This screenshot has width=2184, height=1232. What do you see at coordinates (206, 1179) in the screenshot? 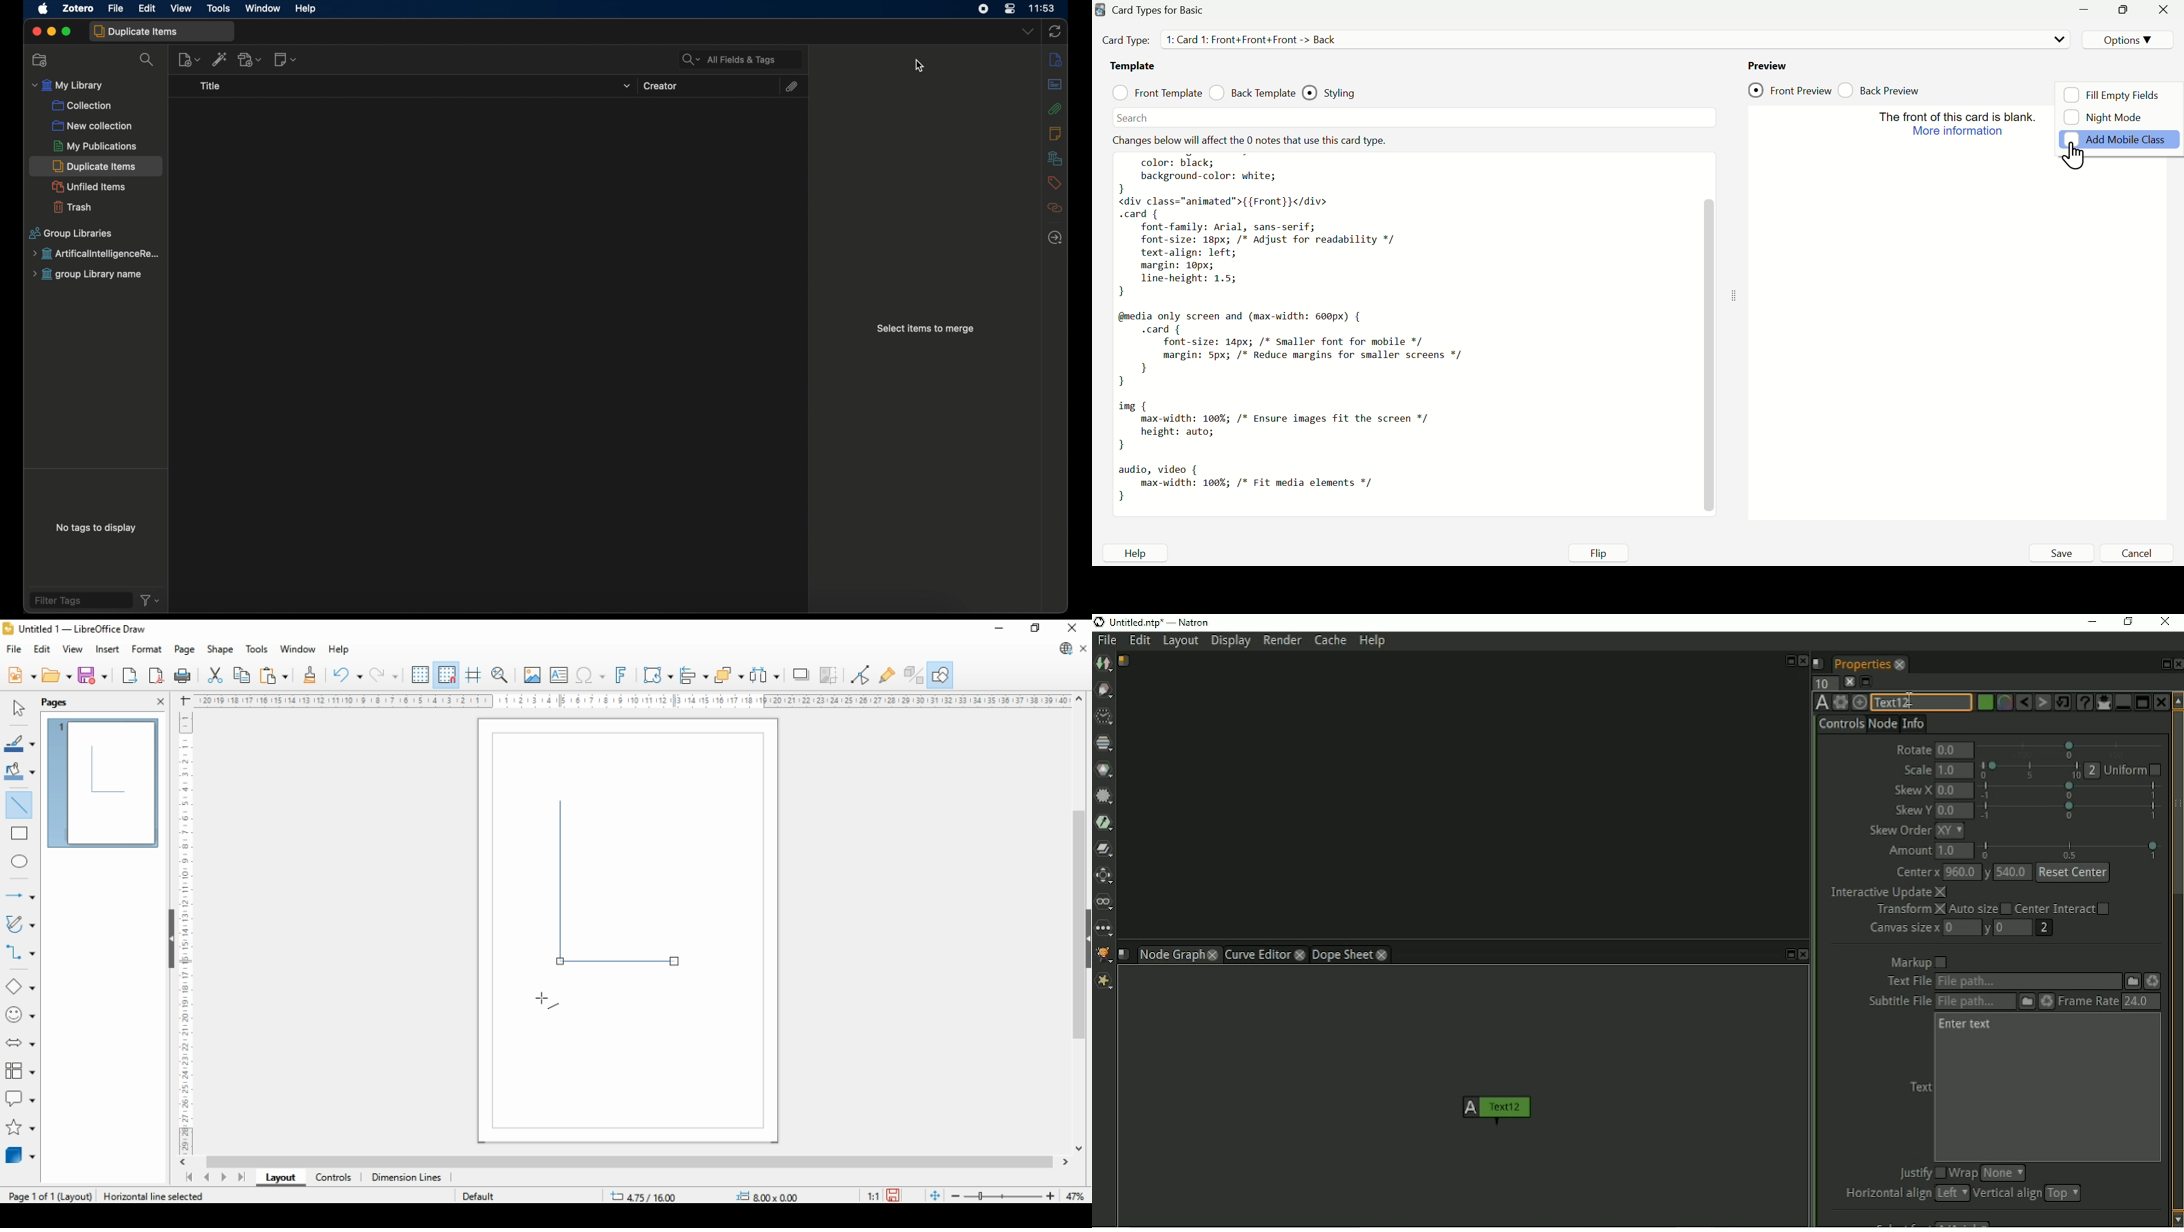
I see `previous page` at bounding box center [206, 1179].